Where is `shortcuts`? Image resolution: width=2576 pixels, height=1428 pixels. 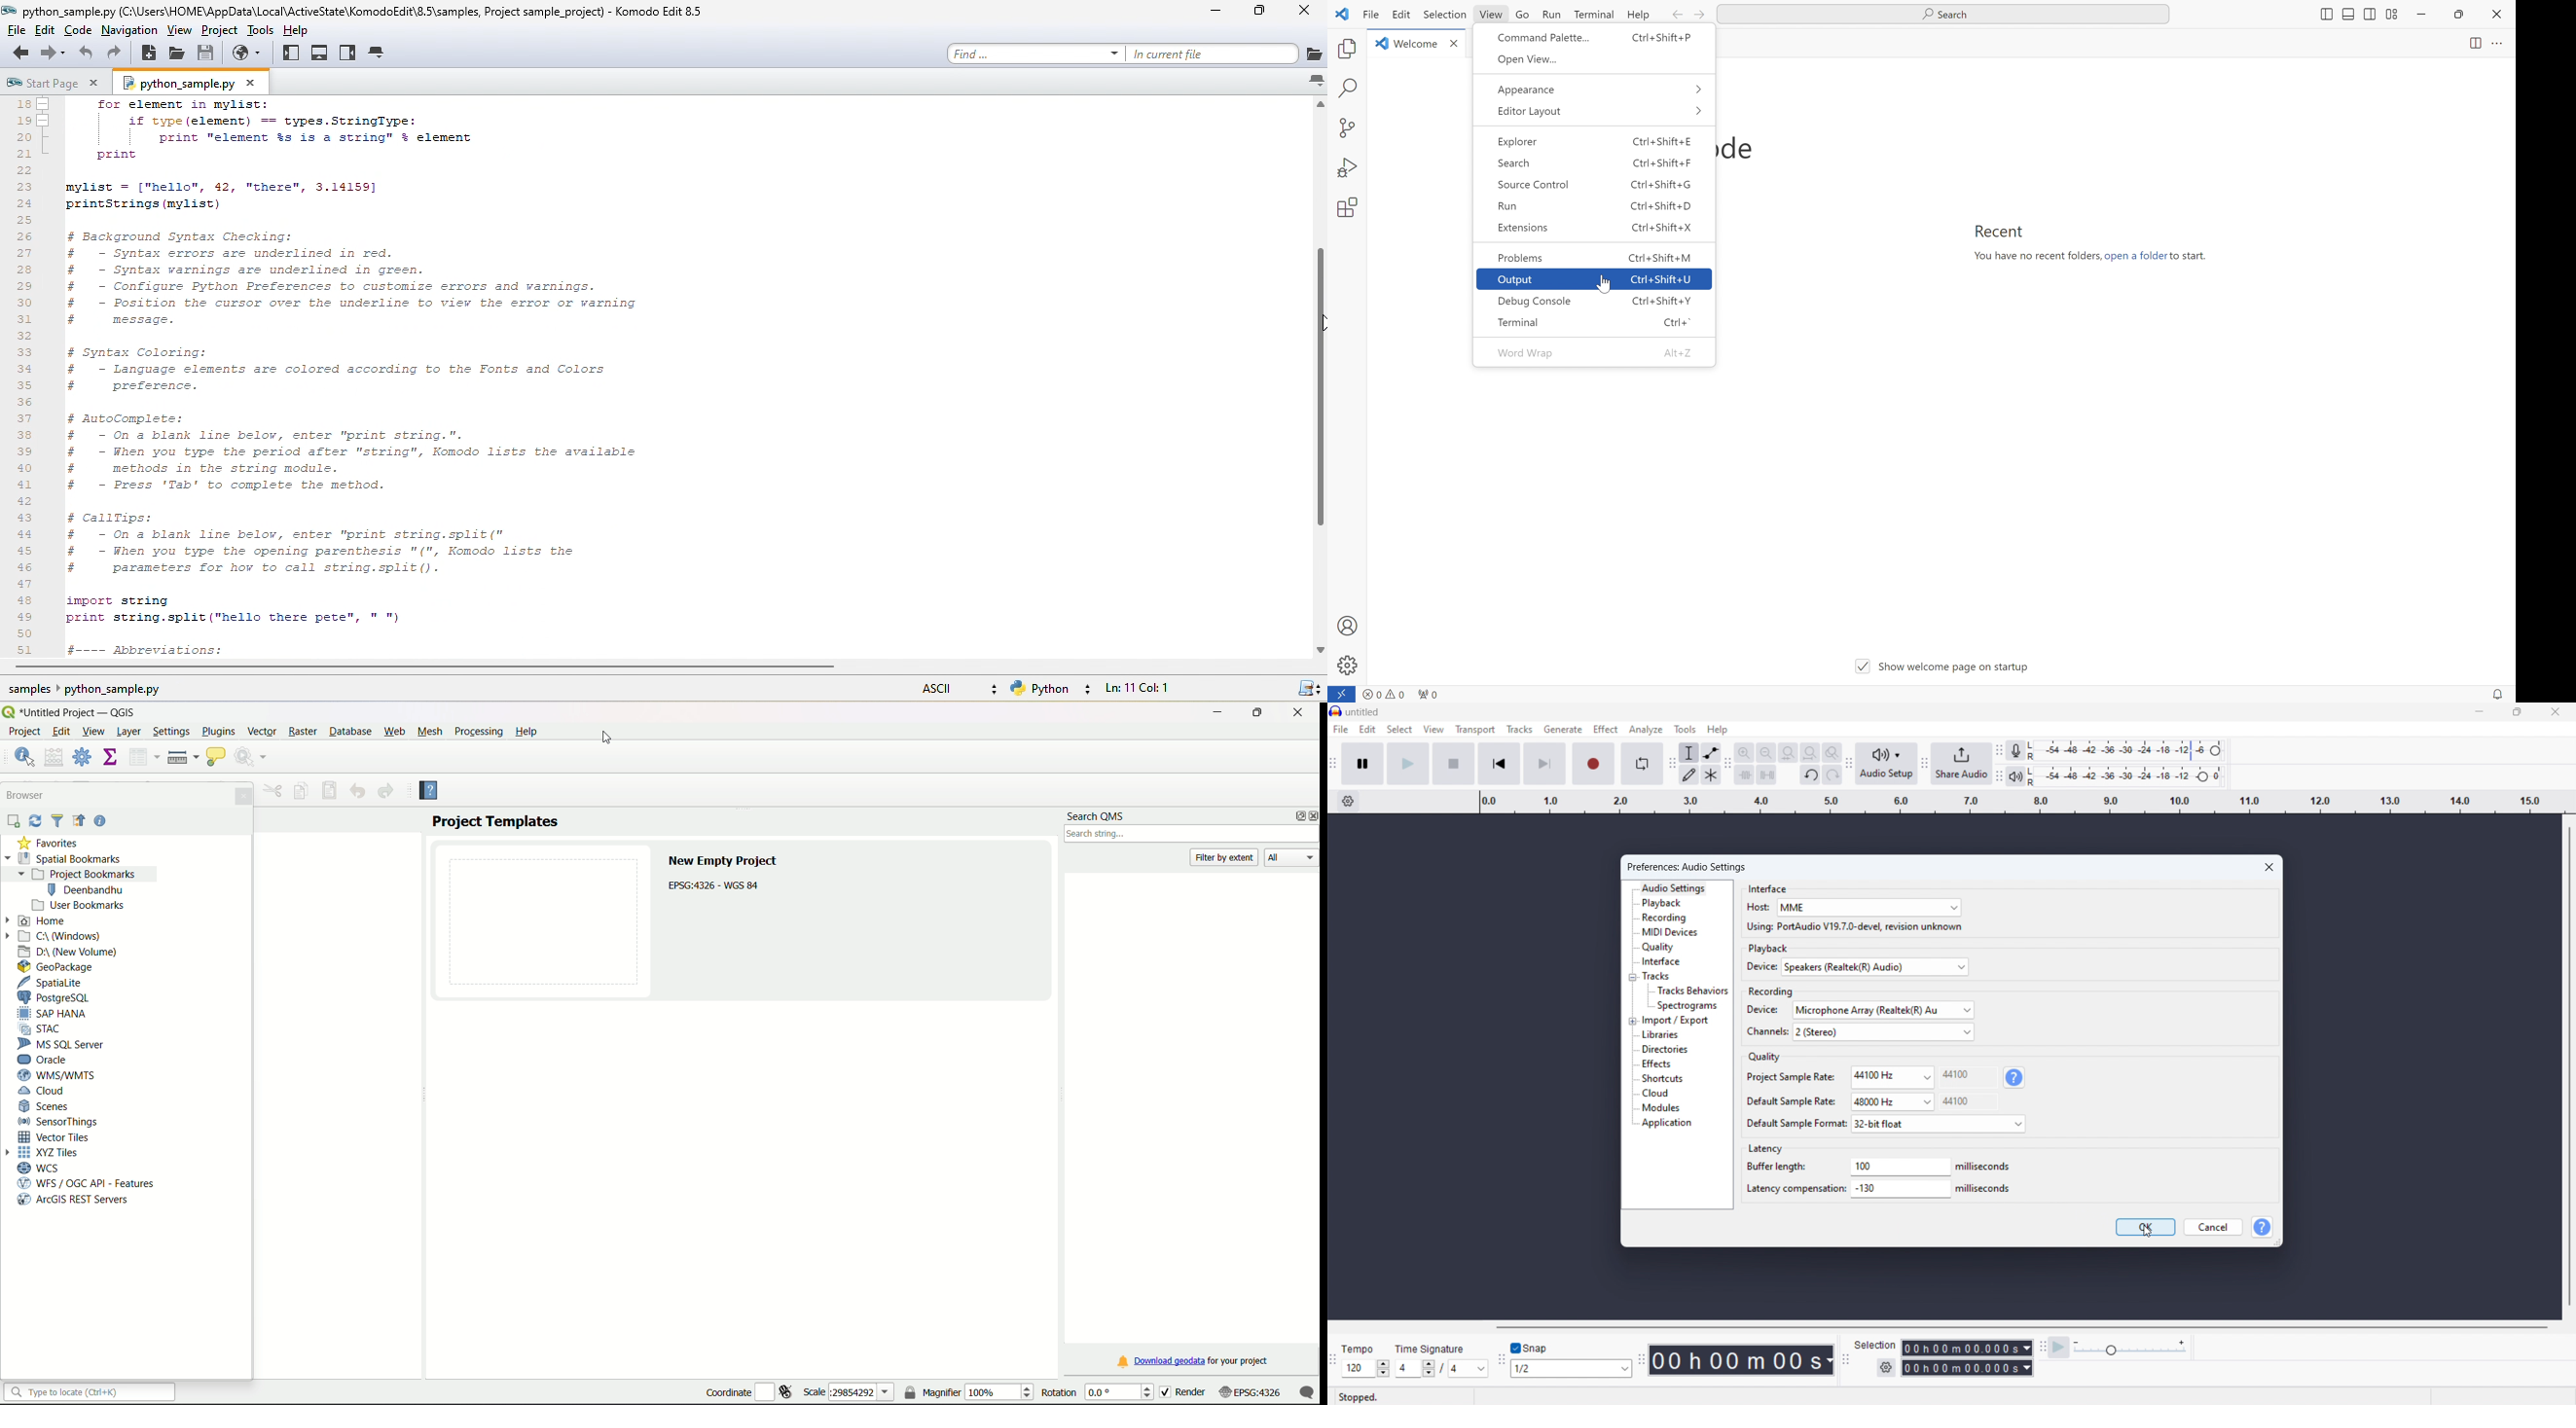 shortcuts is located at coordinates (1662, 1078).